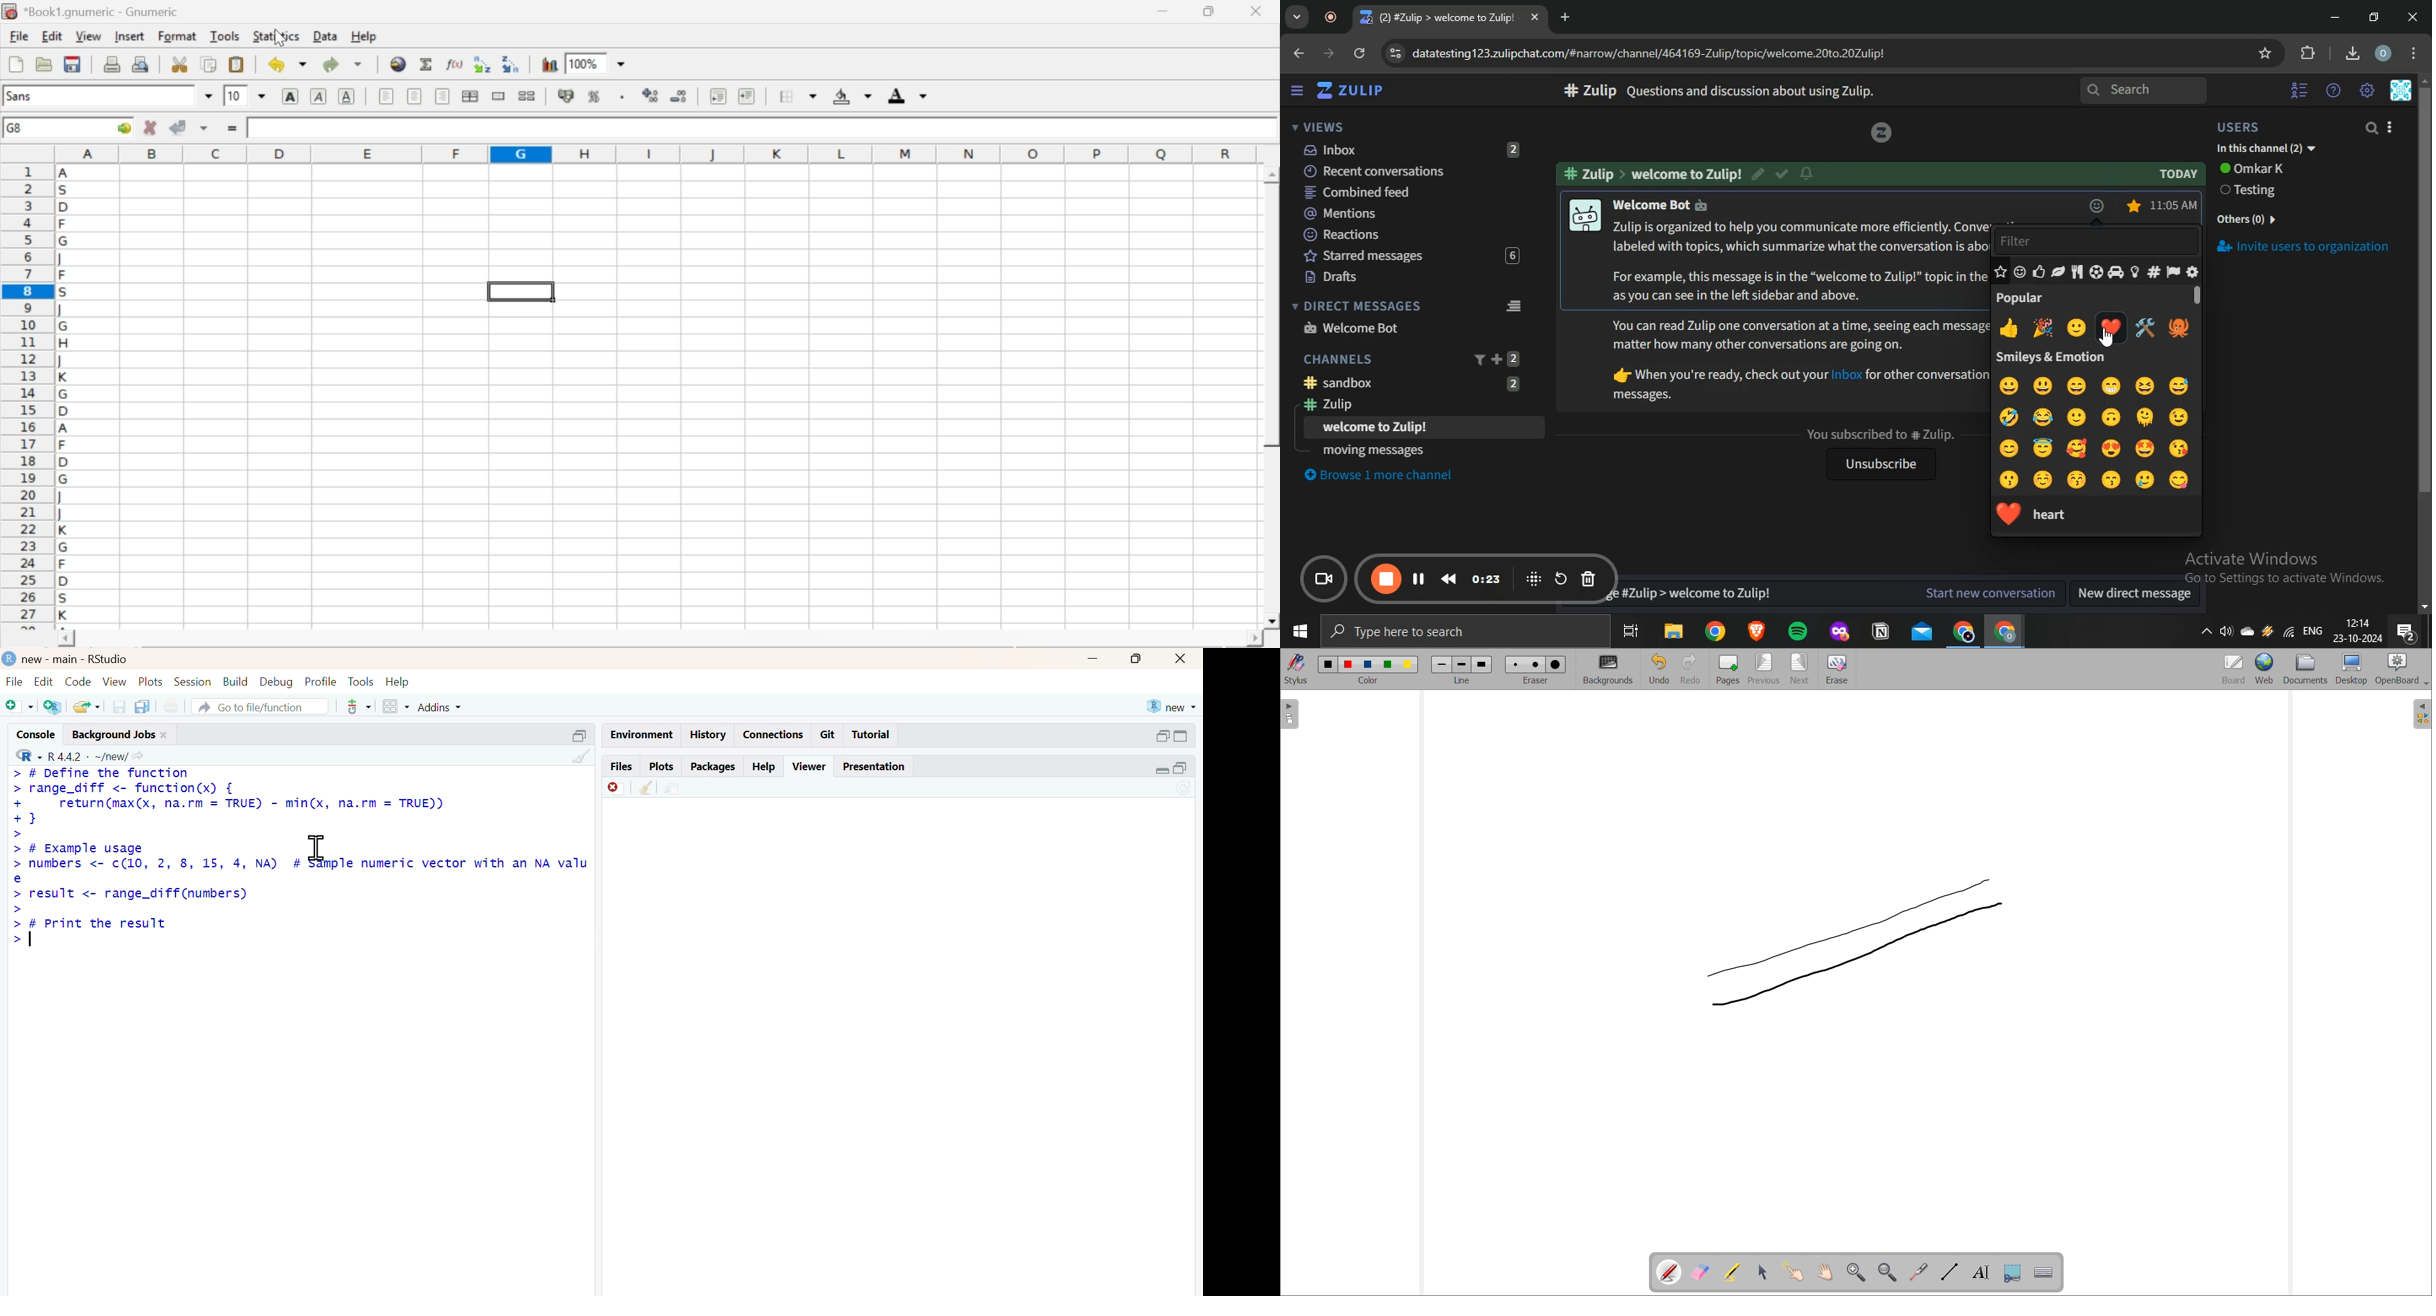  What do you see at coordinates (1411, 193) in the screenshot?
I see `combined feed` at bounding box center [1411, 193].